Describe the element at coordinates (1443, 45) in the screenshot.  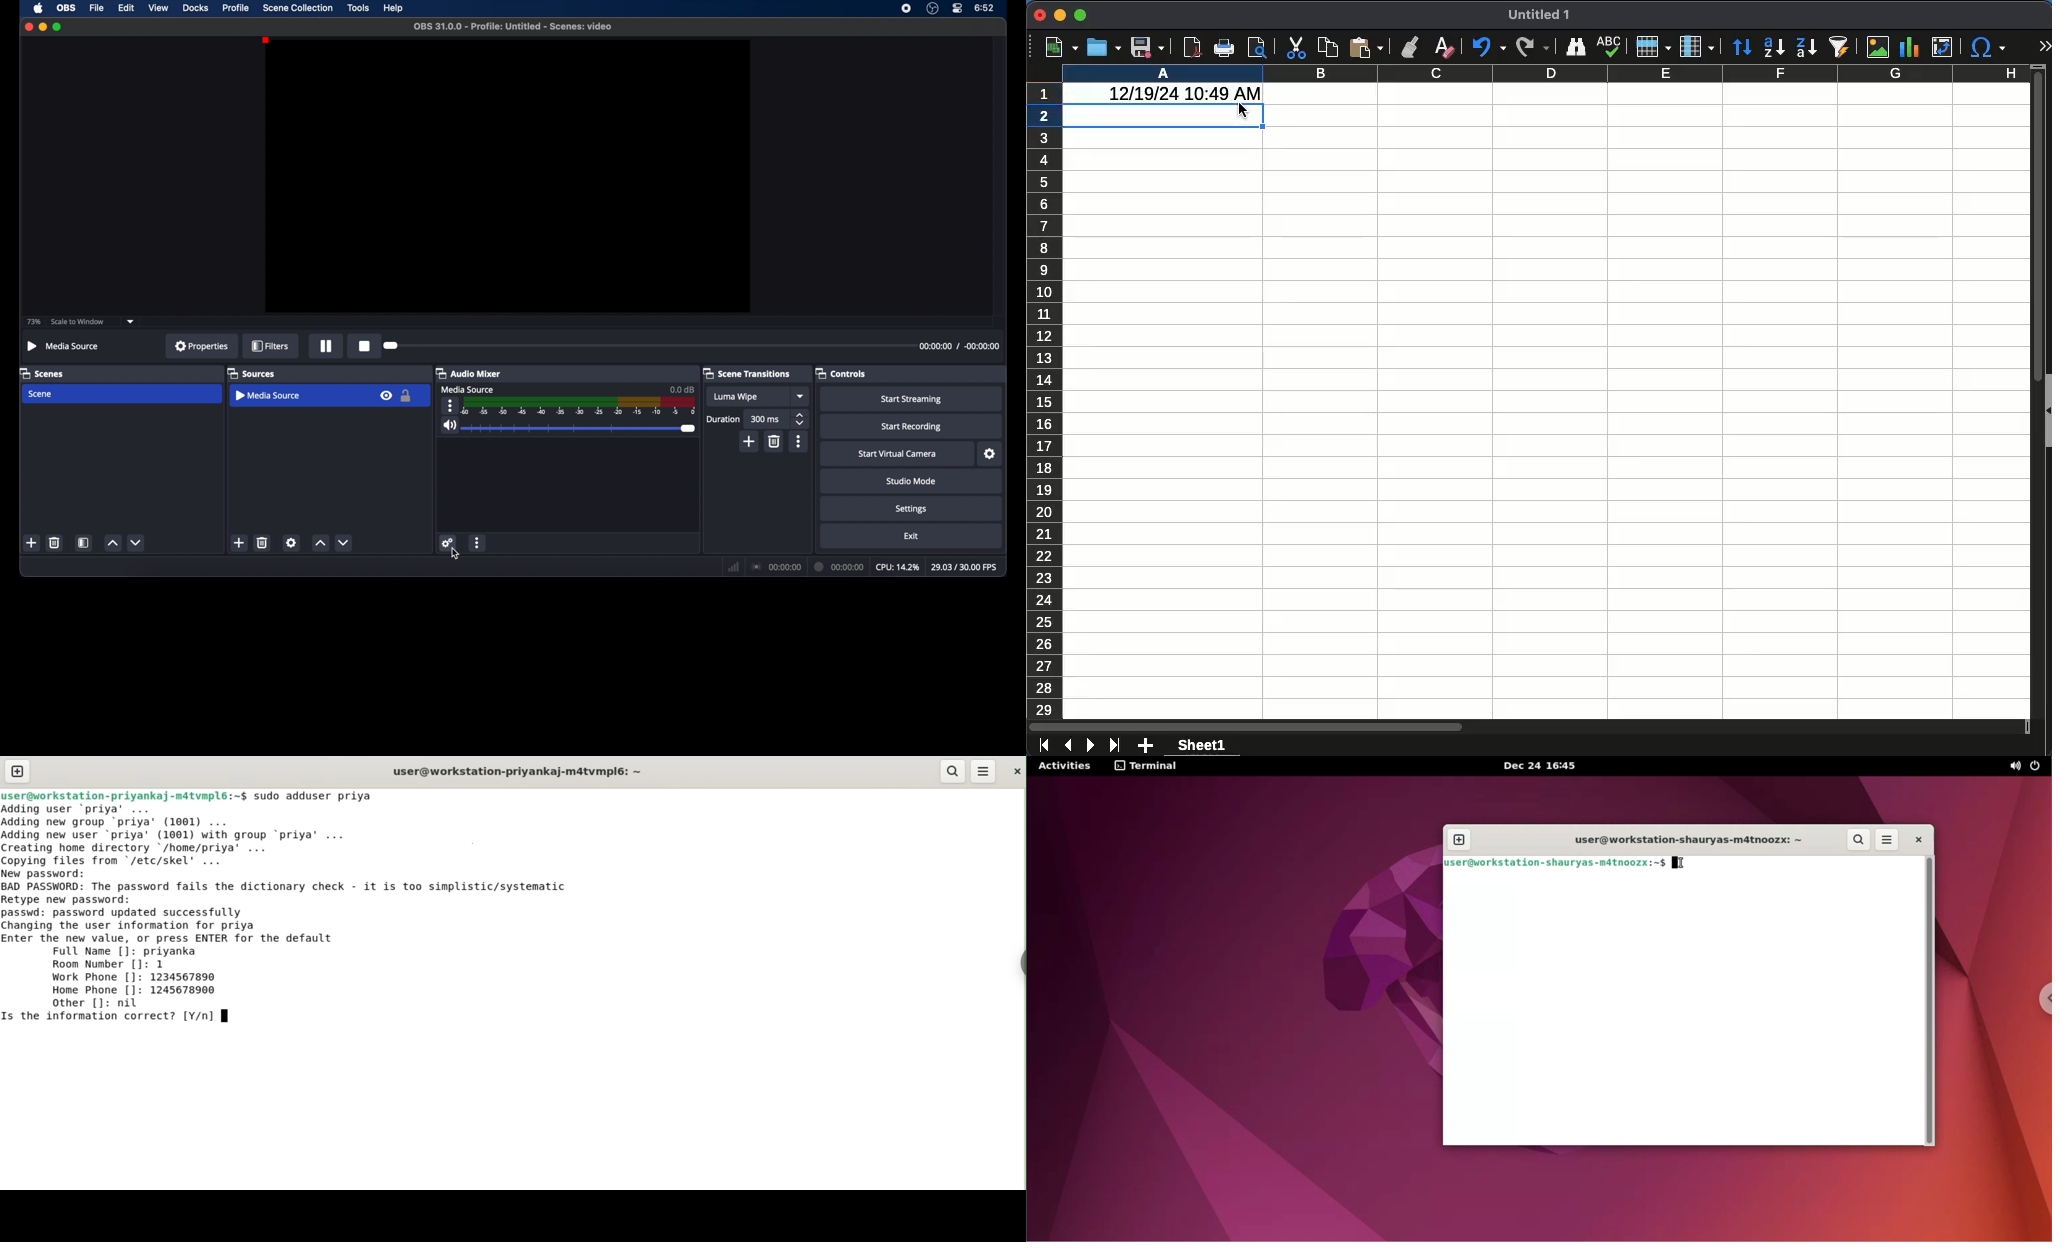
I see `clear formatting` at that location.